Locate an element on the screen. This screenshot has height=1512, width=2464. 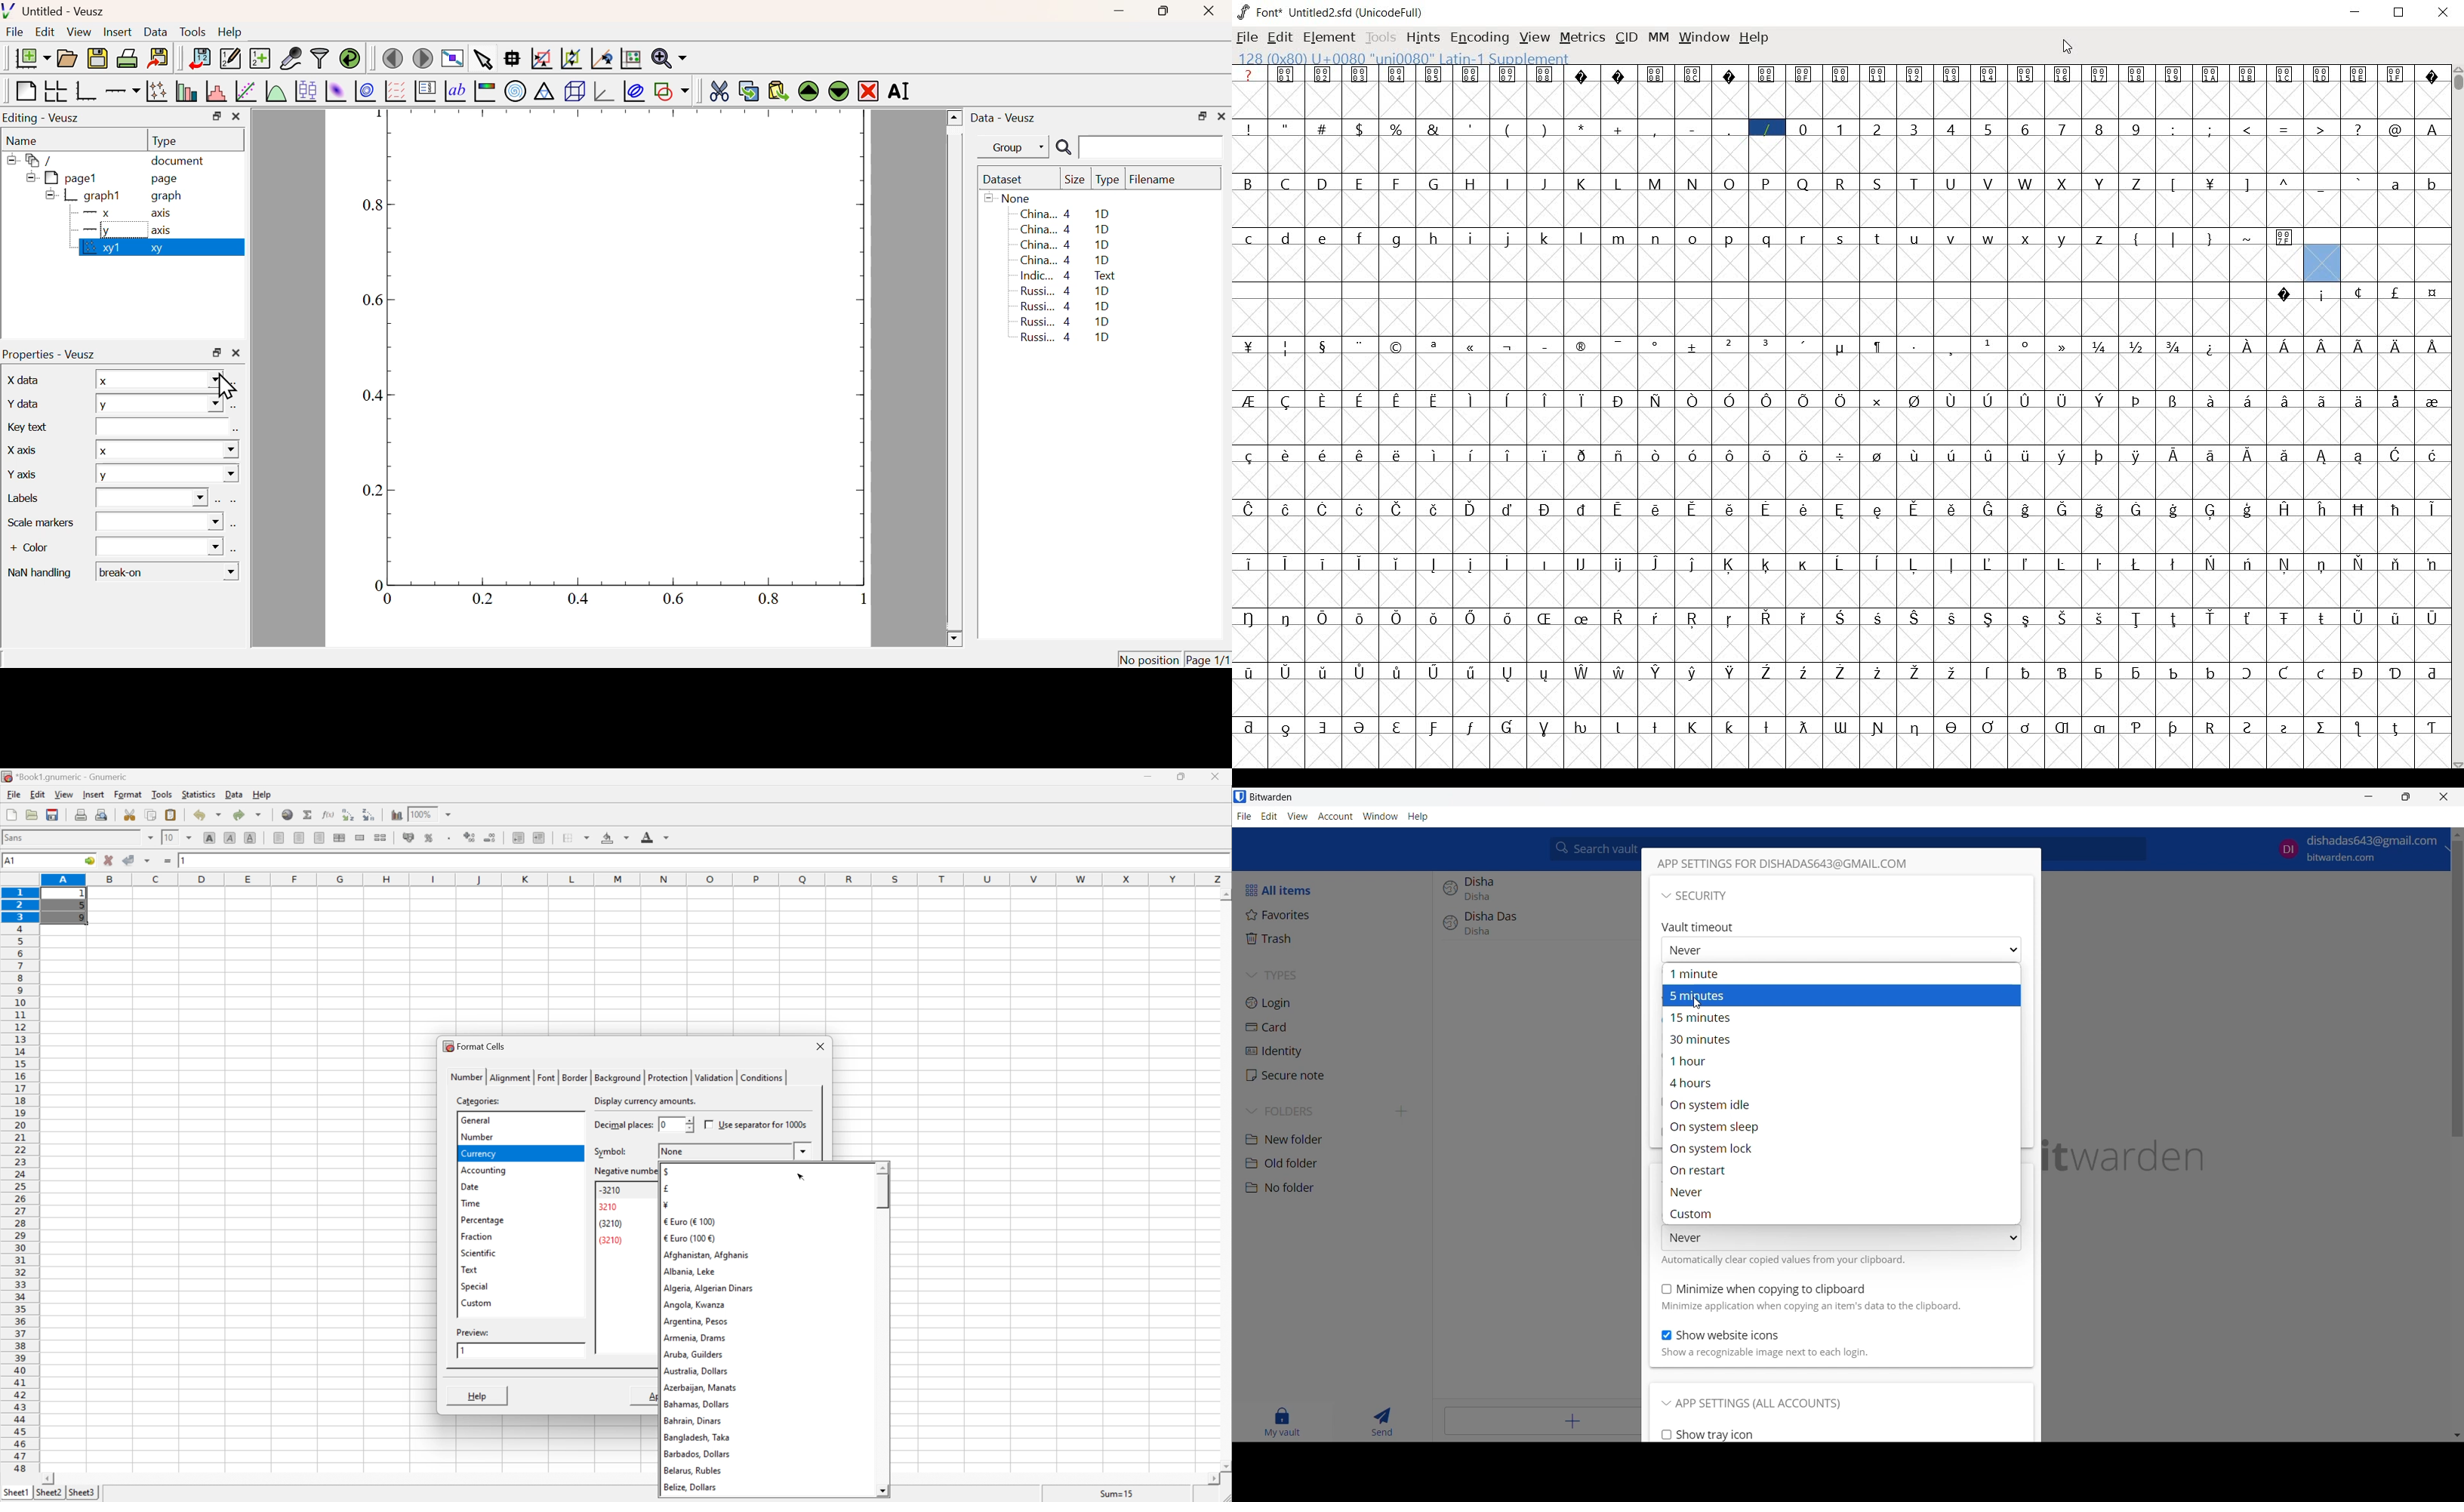
Select using dataset Browser is located at coordinates (235, 549).